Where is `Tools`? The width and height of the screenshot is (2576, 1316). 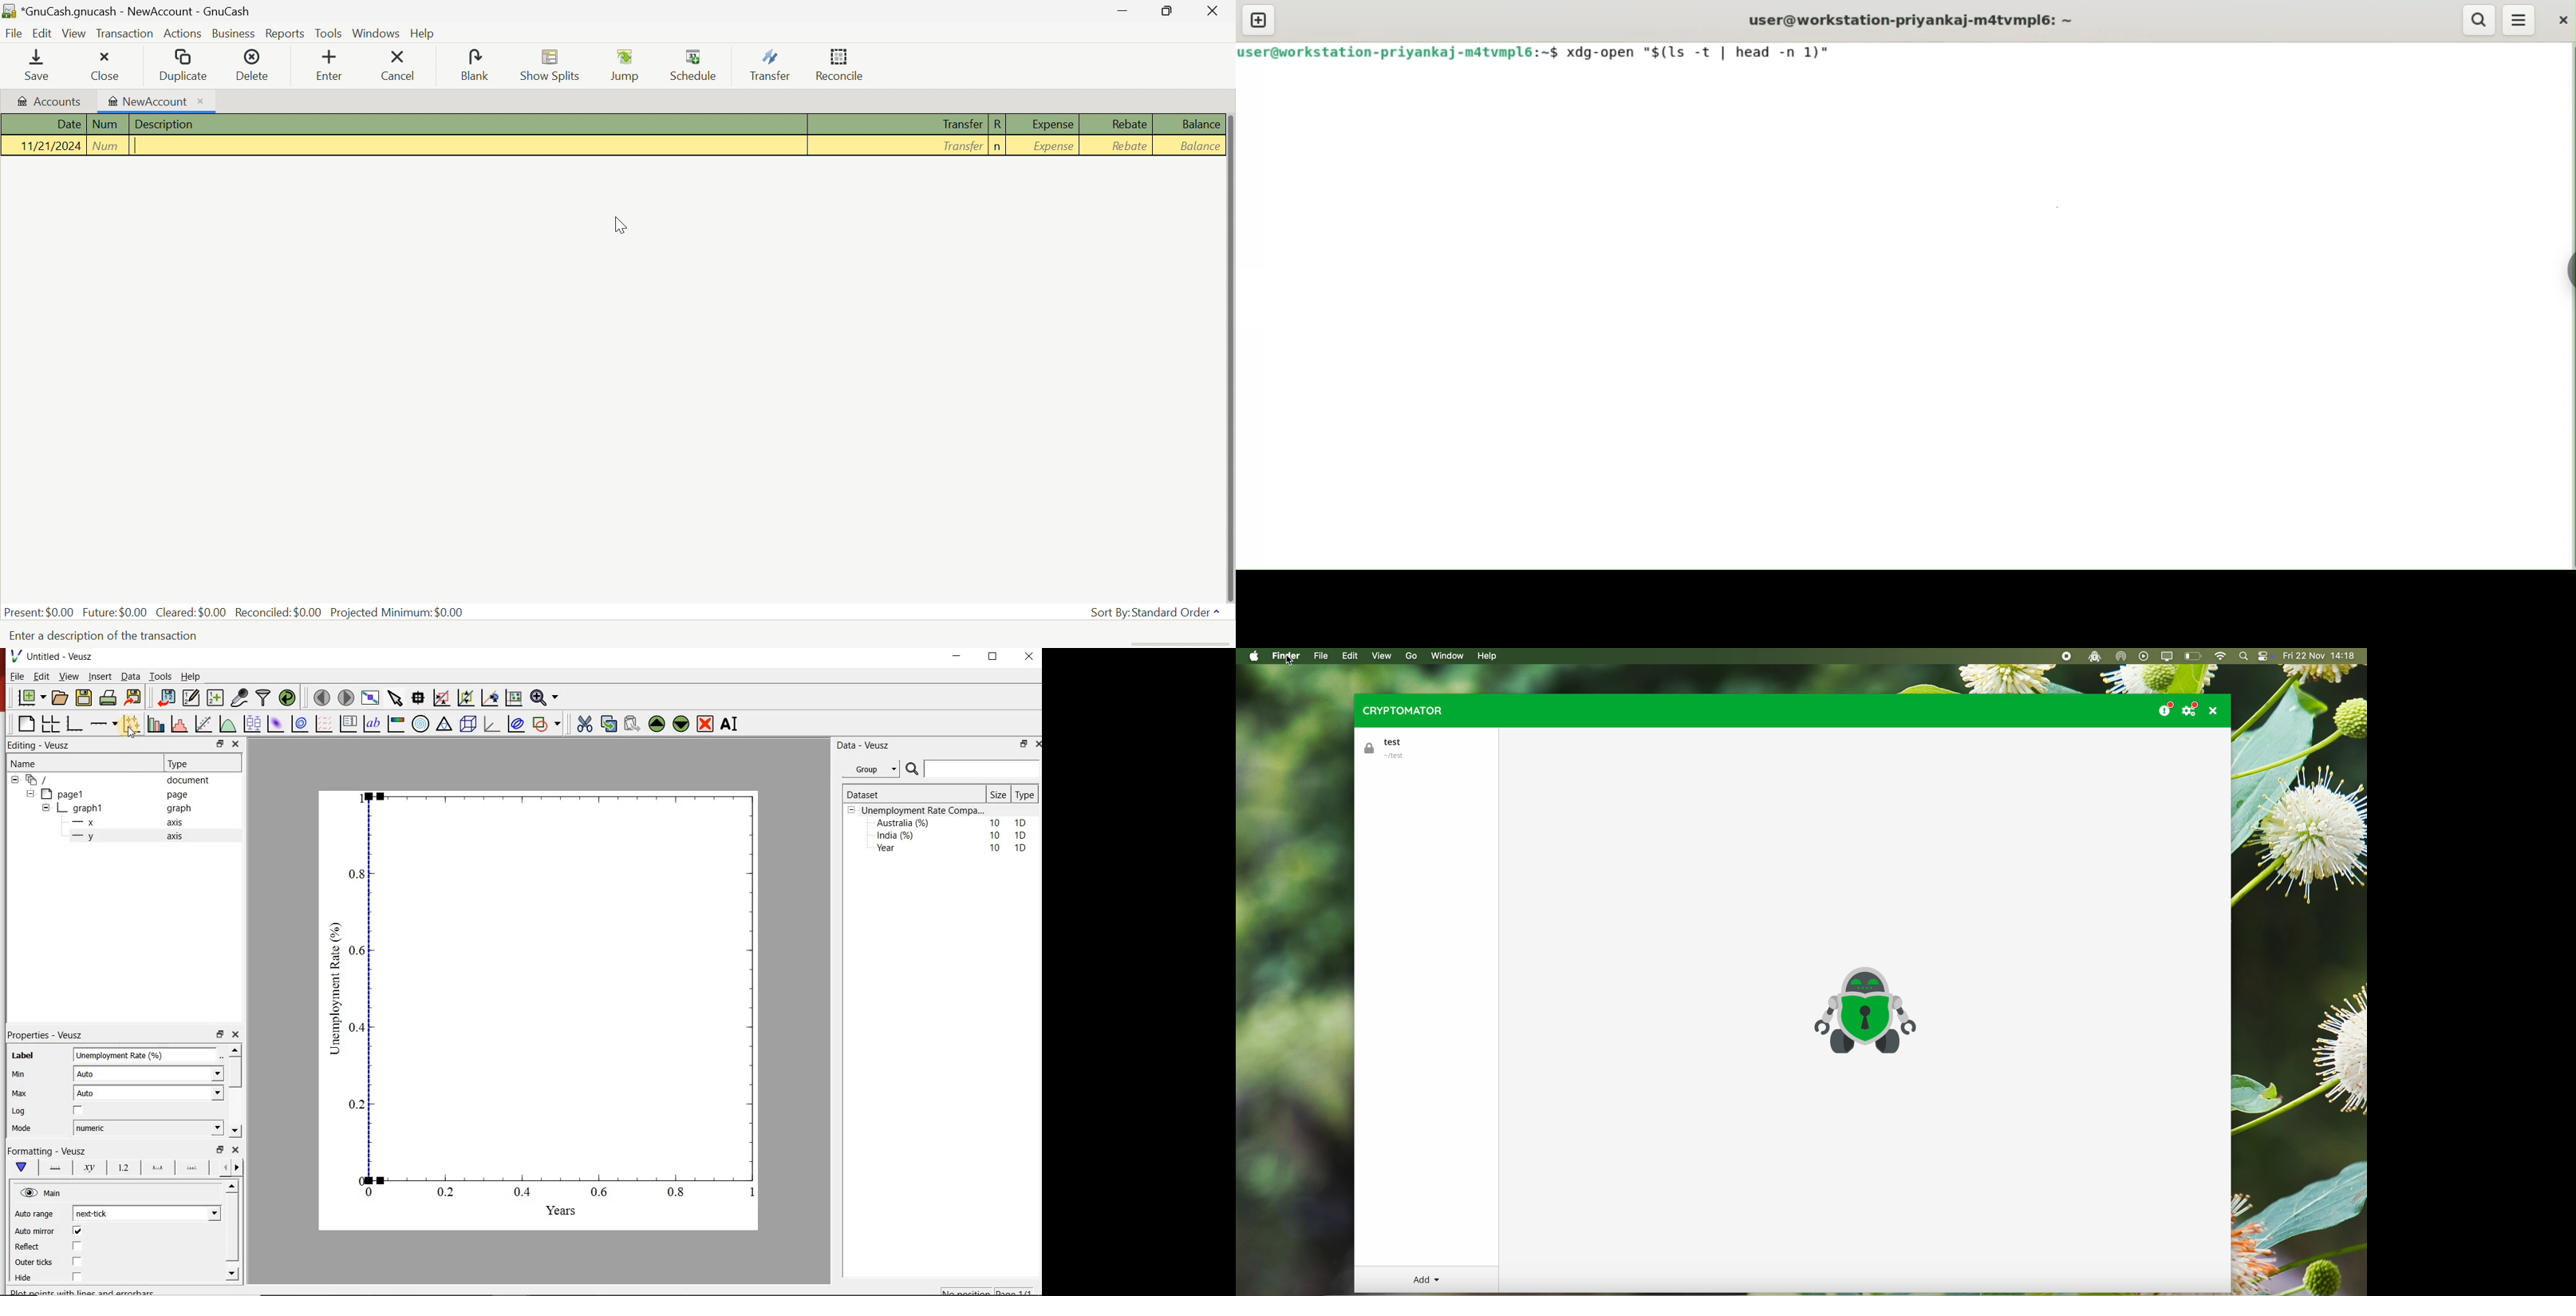 Tools is located at coordinates (161, 676).